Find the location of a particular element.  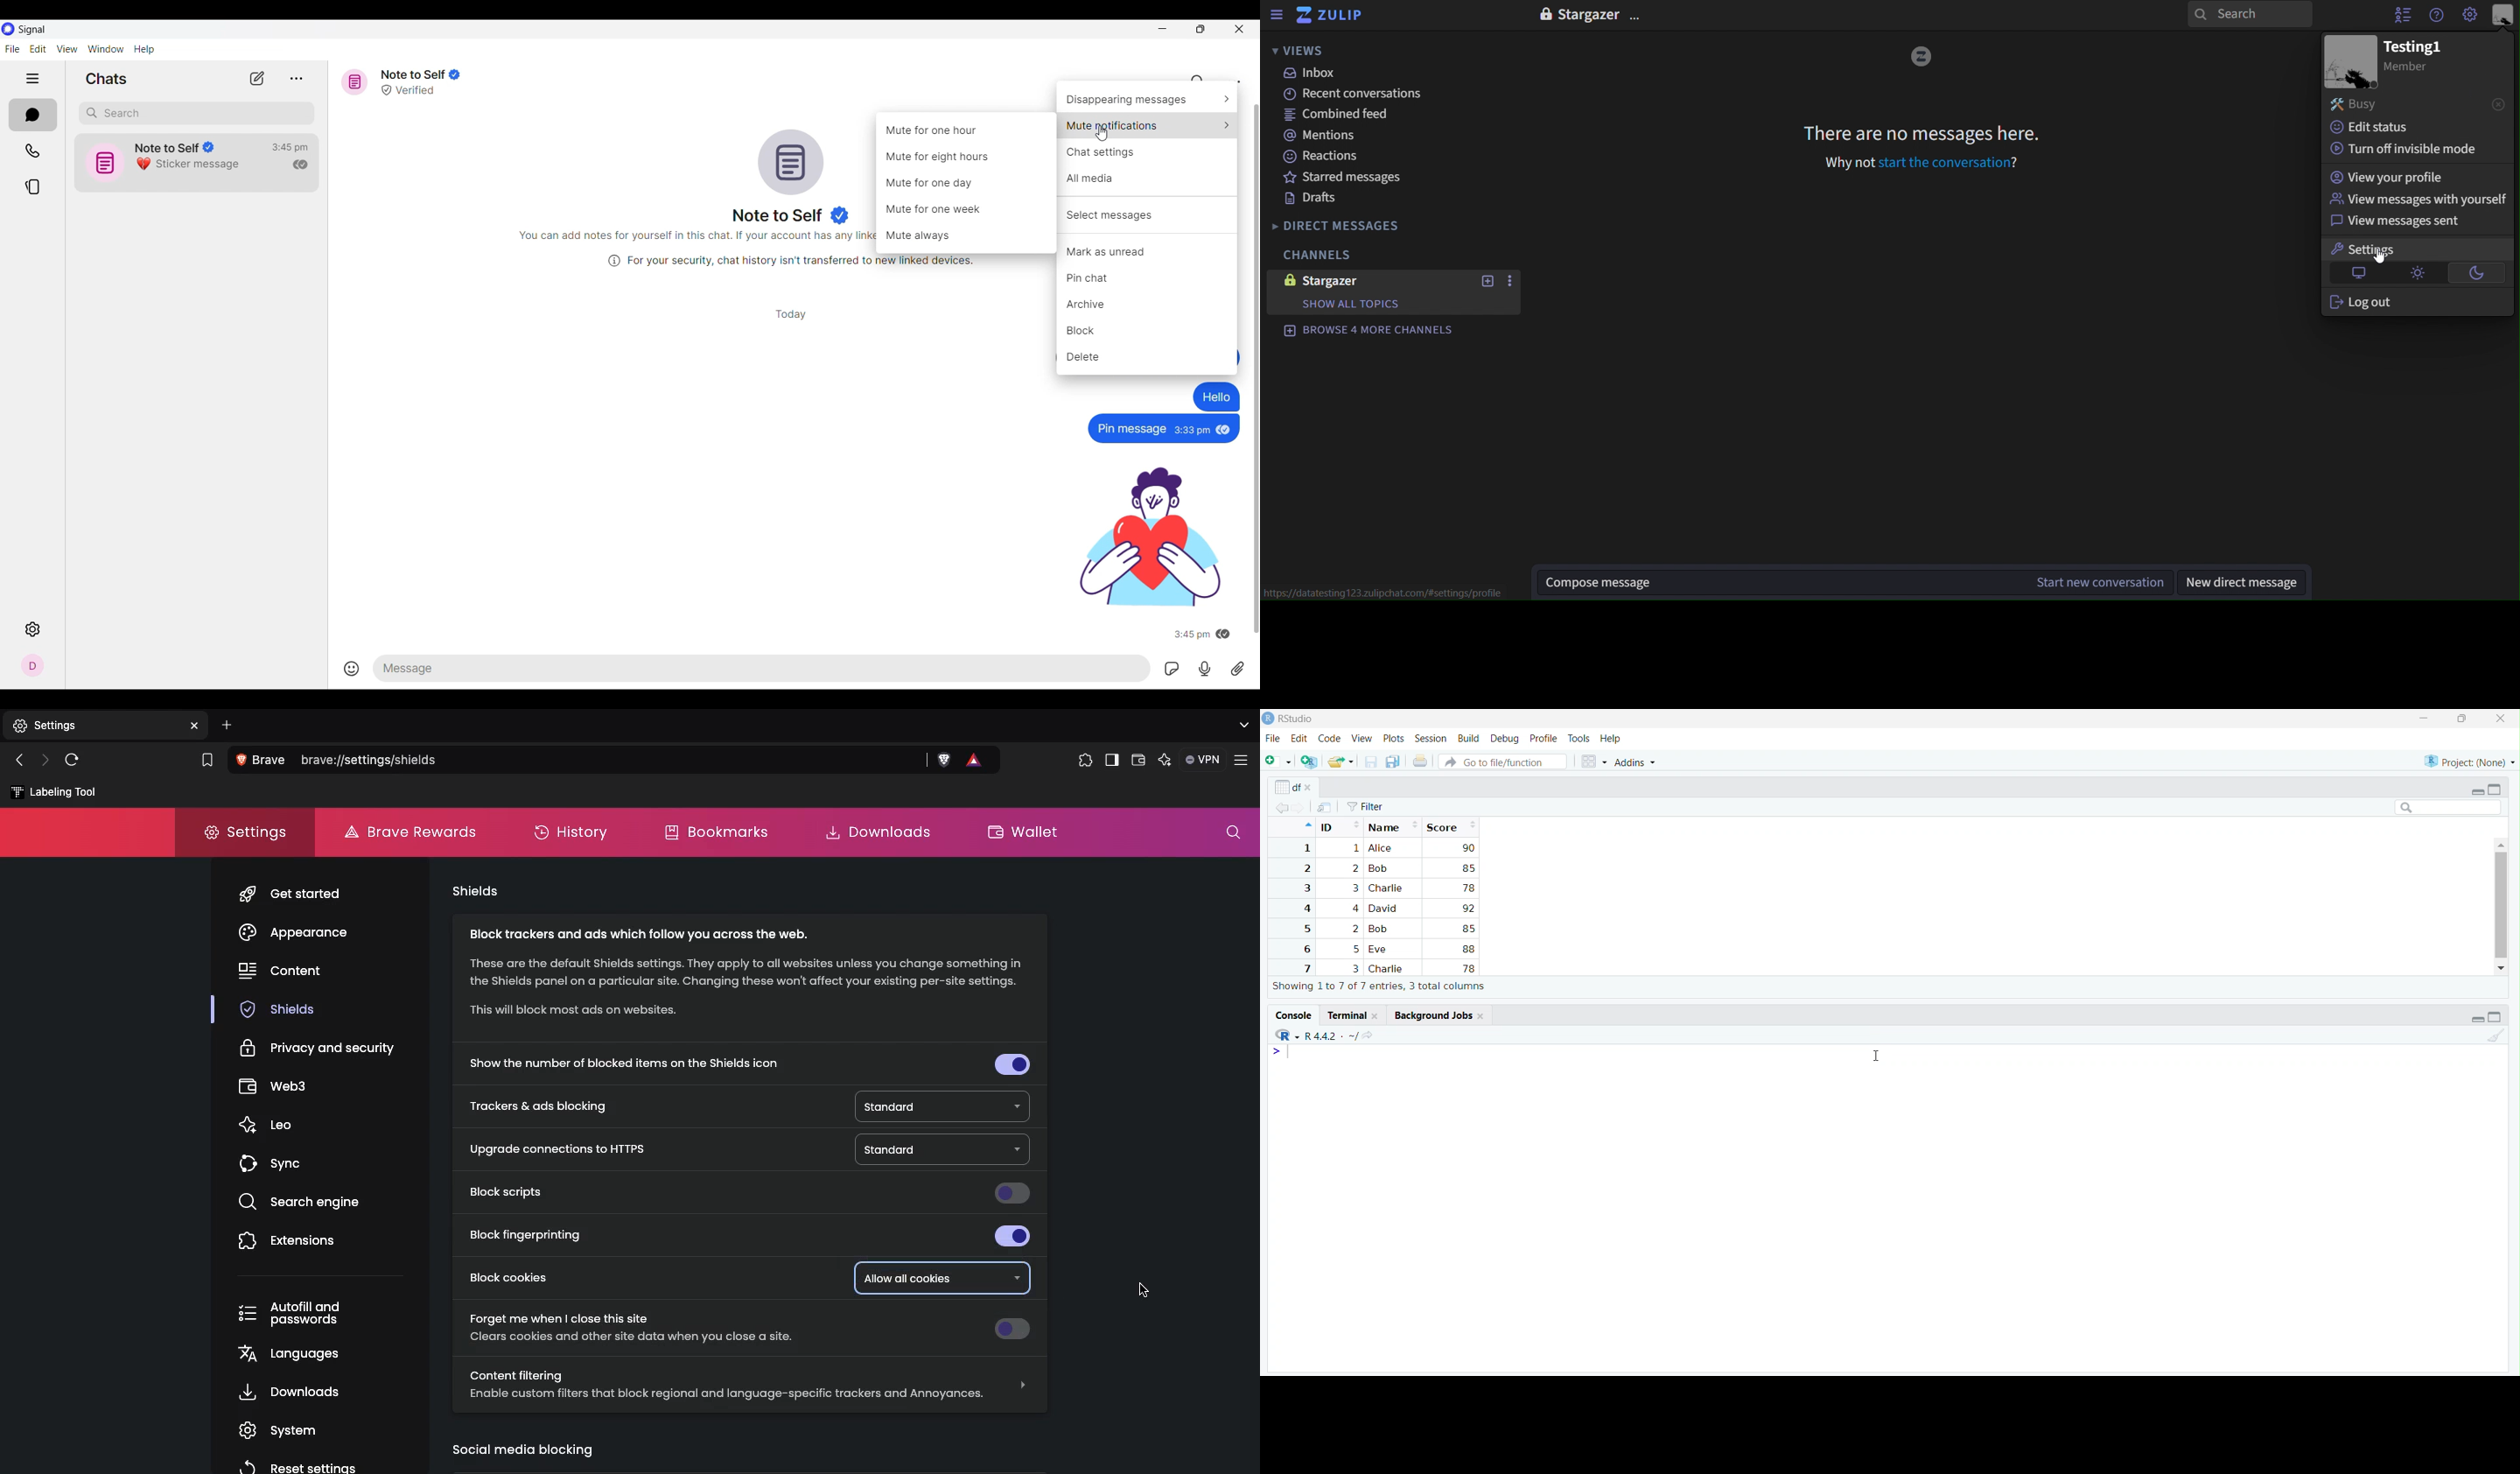

Bob is located at coordinates (1378, 869).